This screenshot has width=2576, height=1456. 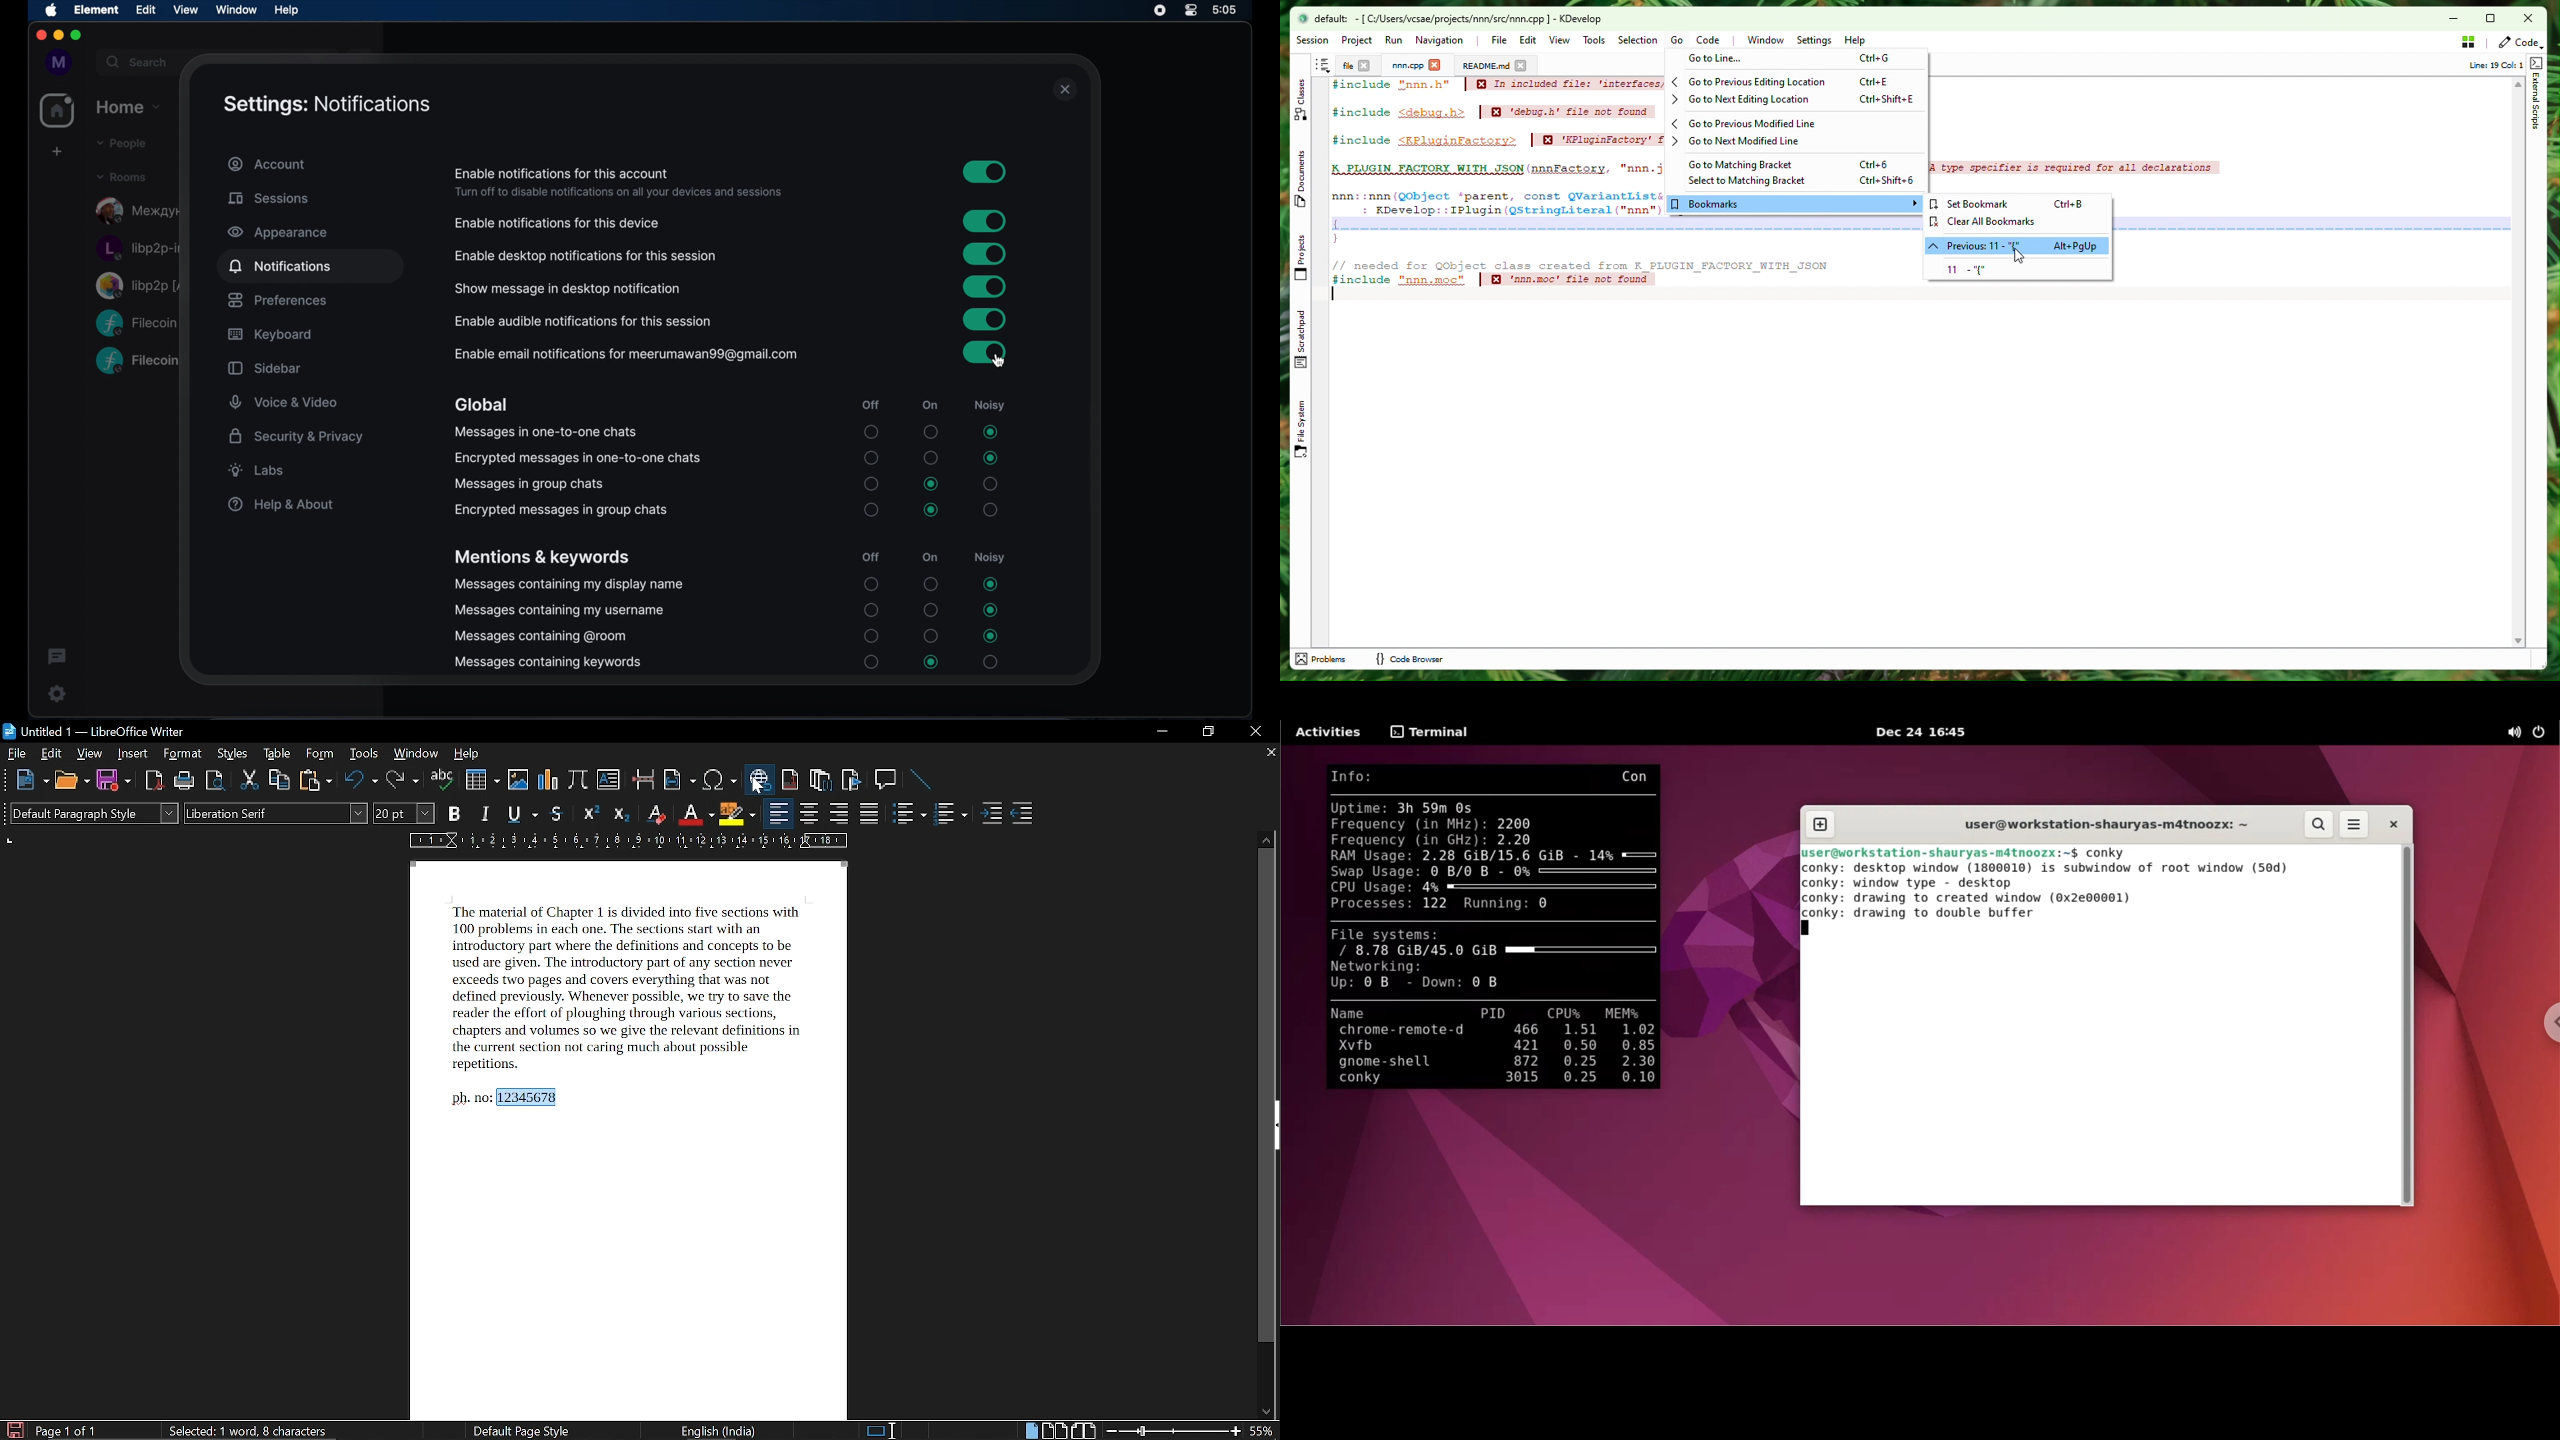 I want to click on undo, so click(x=359, y=782).